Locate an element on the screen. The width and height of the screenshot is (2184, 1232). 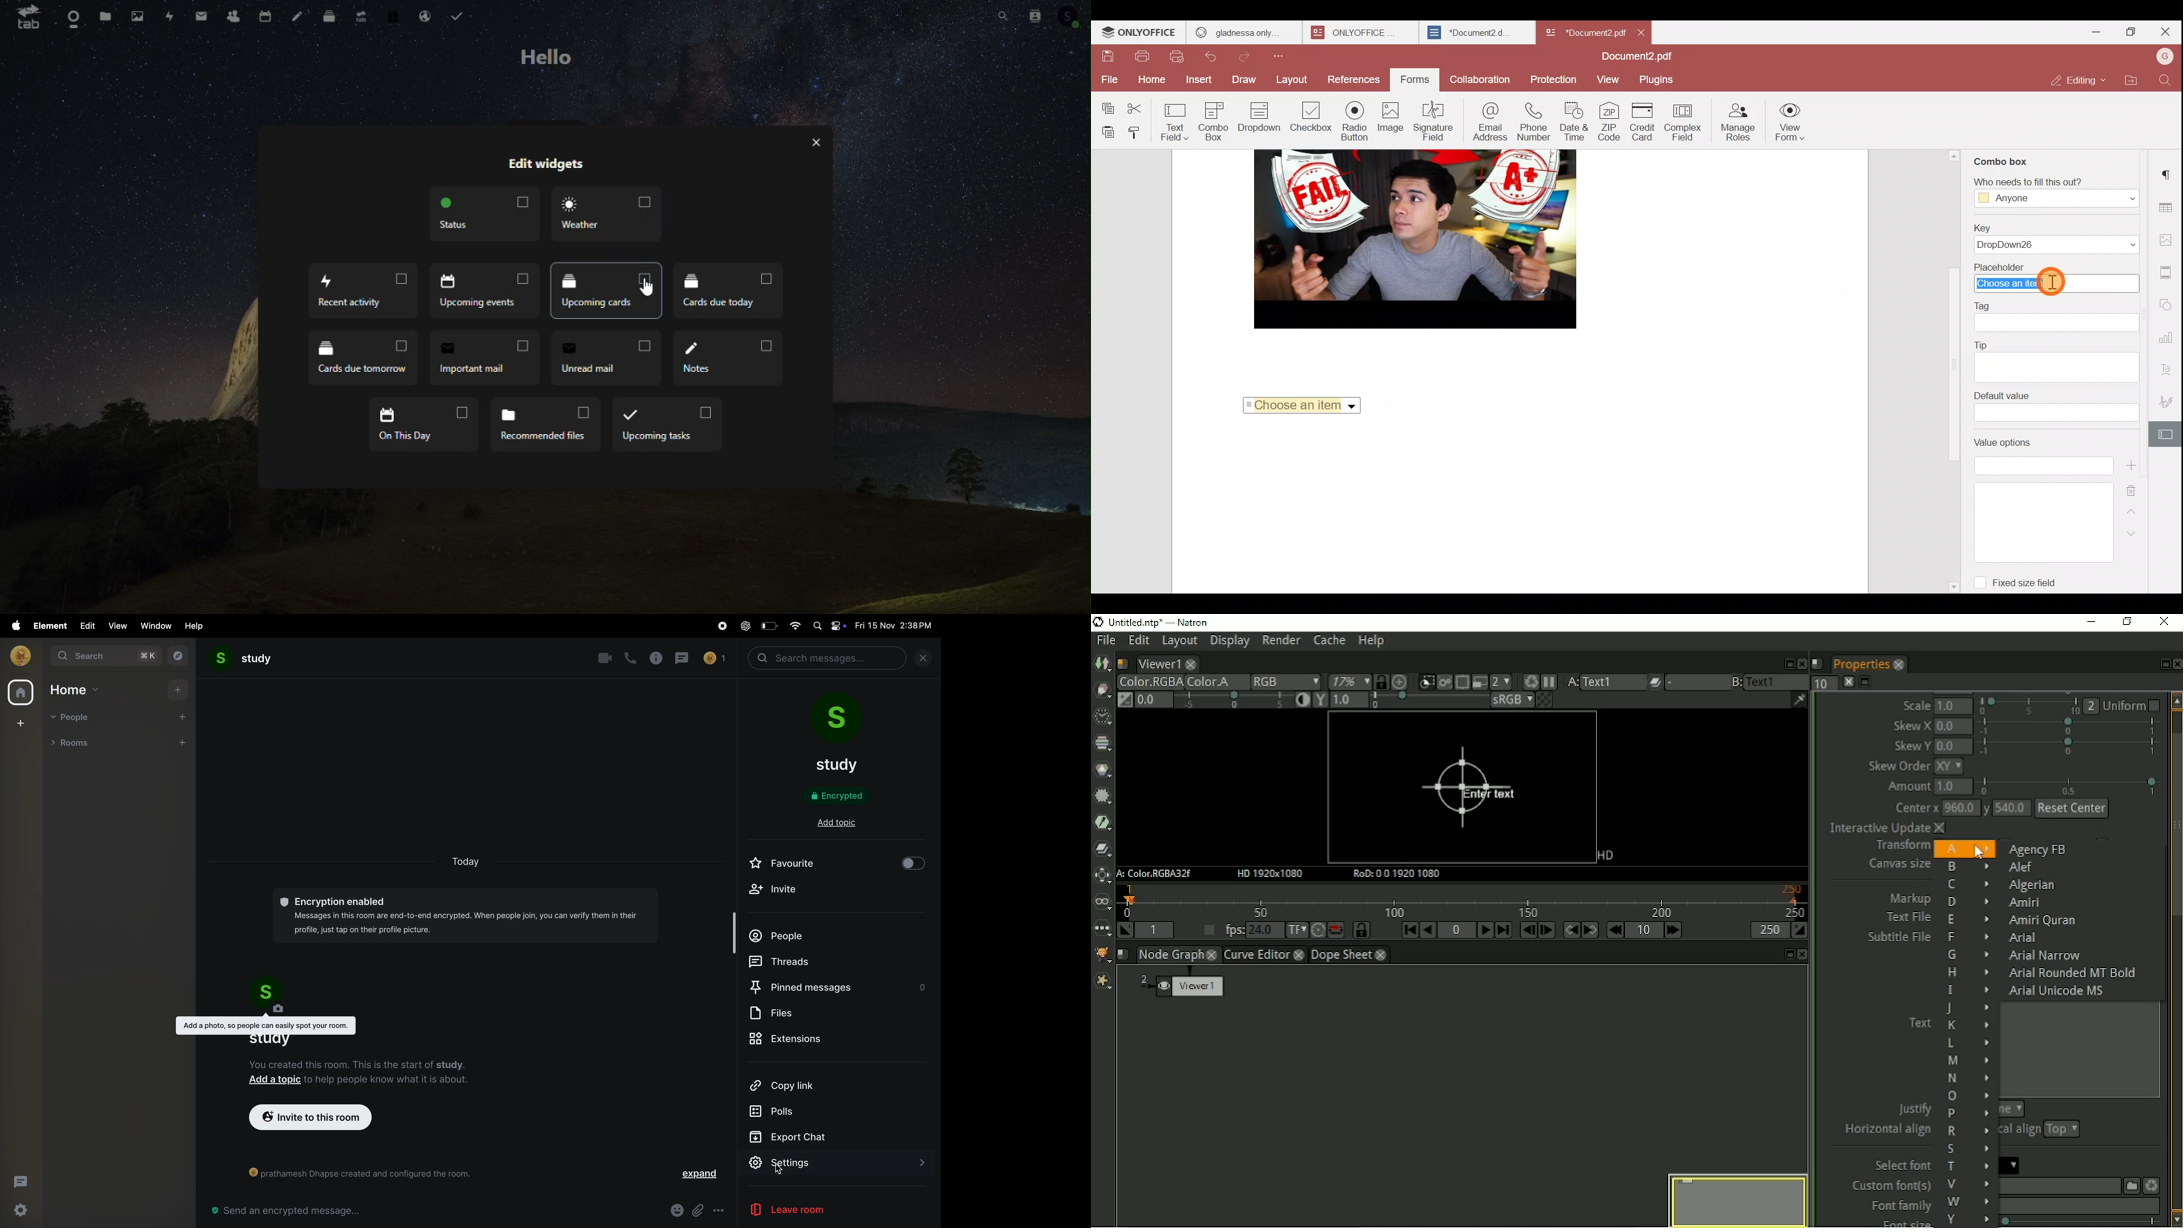
Protection is located at coordinates (1553, 77).